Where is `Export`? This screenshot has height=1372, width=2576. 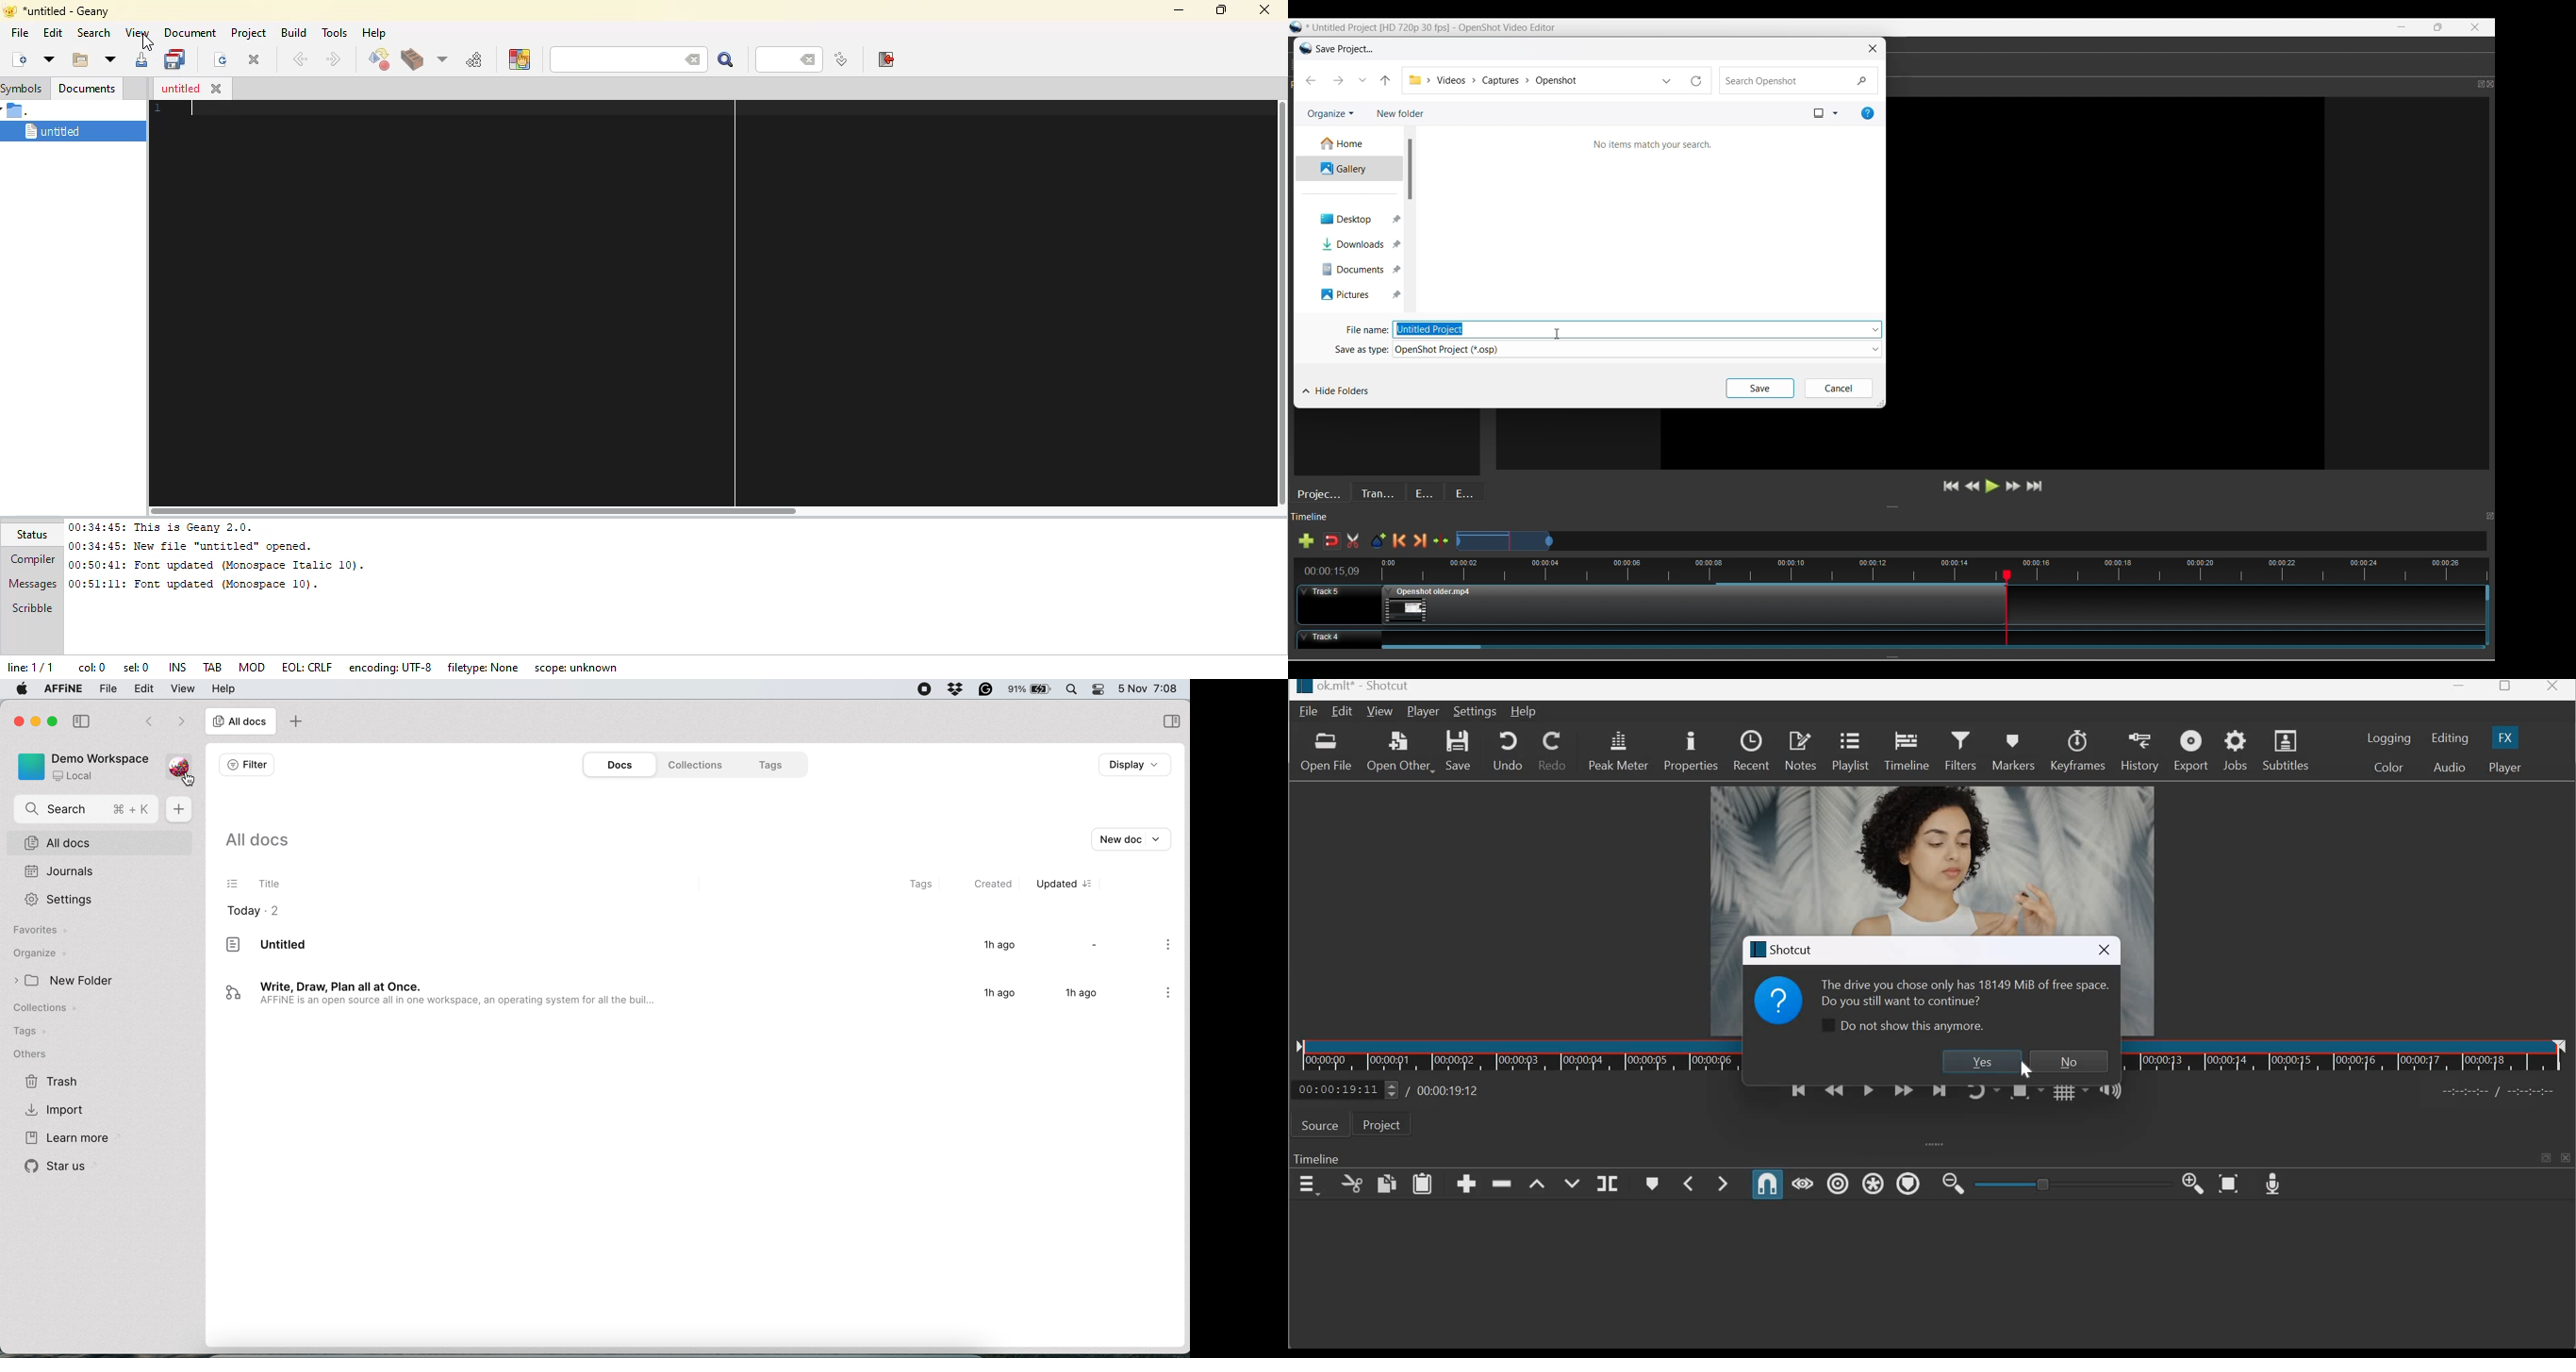
Export is located at coordinates (2191, 751).